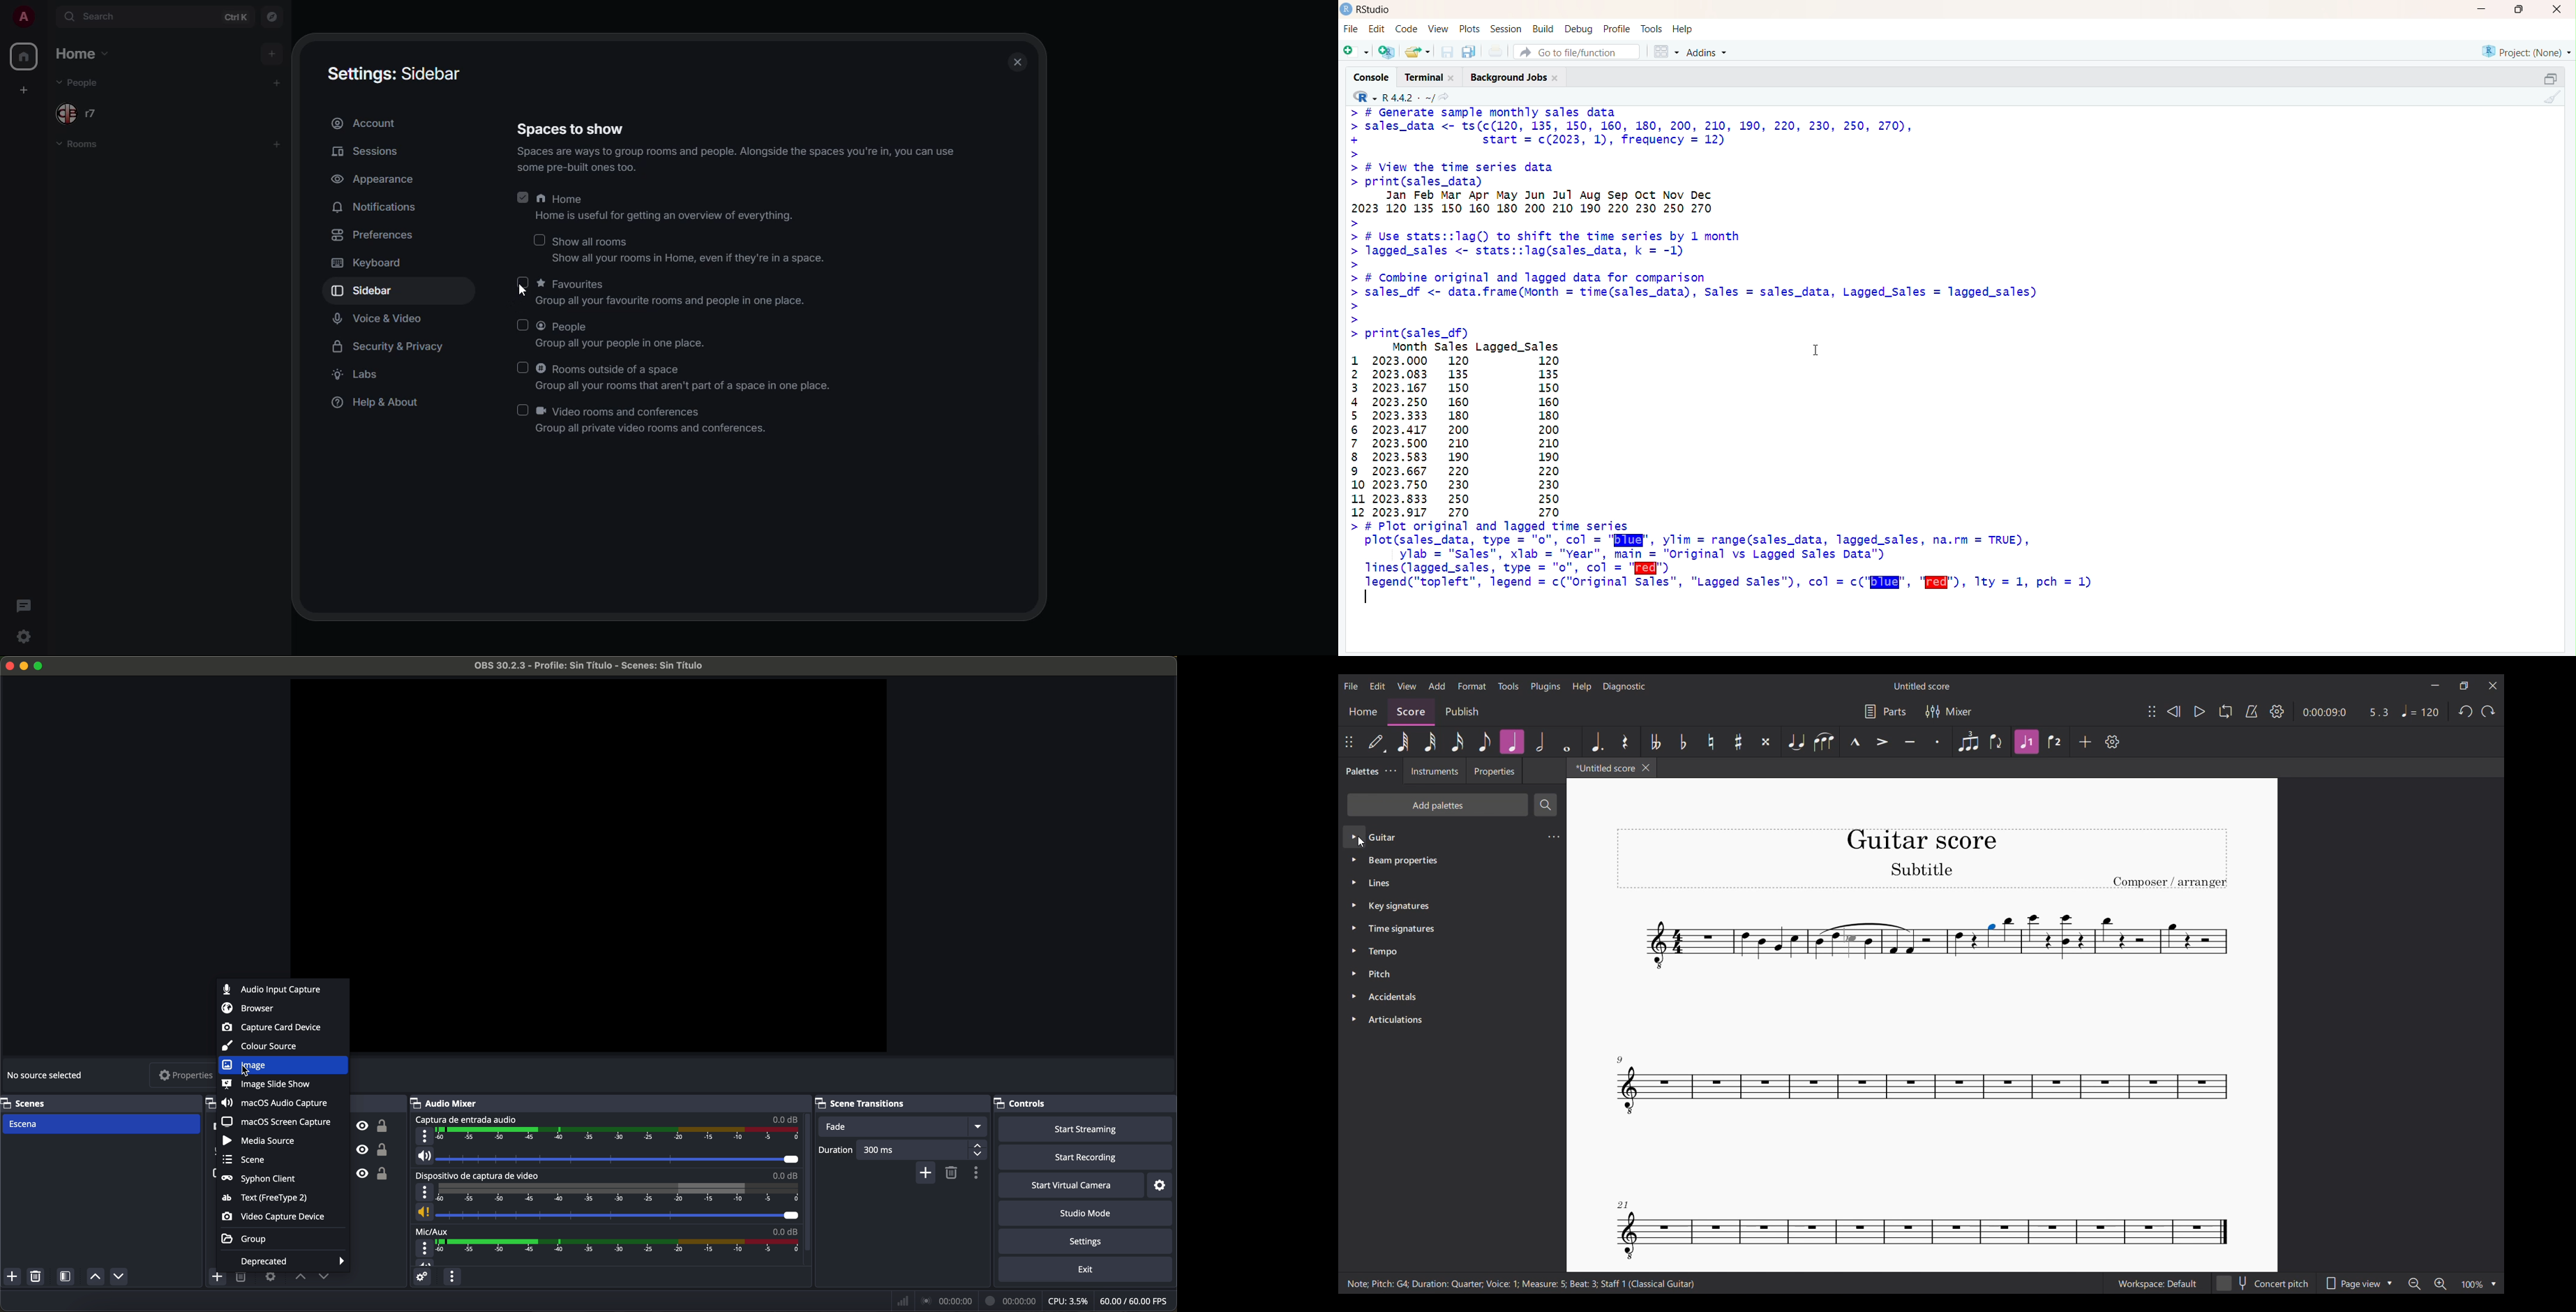 The height and width of the screenshot is (1316, 2576). I want to click on File menu, so click(1352, 686).